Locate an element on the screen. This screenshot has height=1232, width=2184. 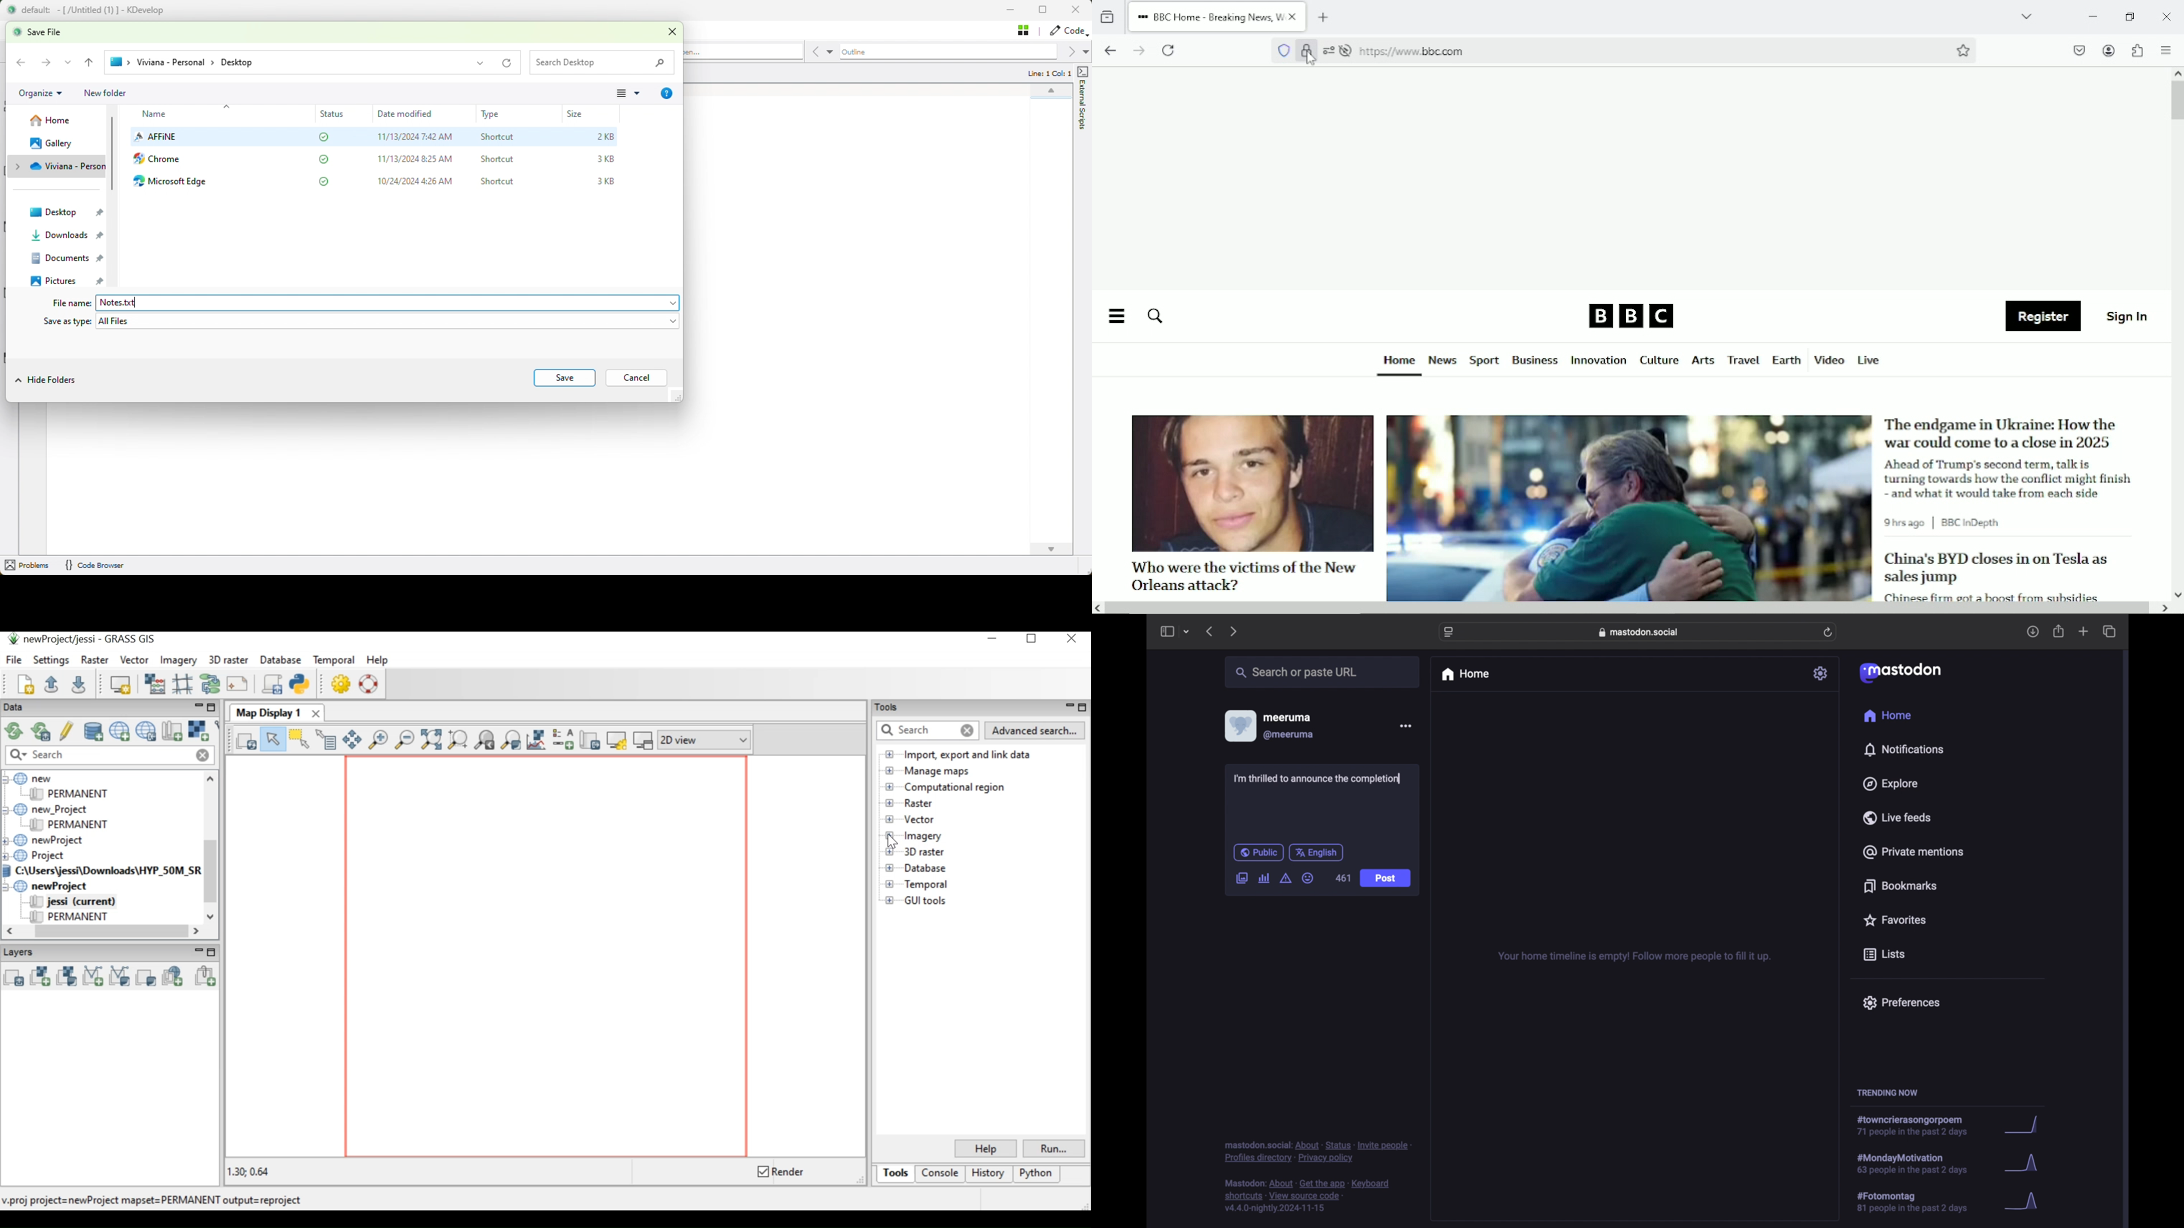
image is located at coordinates (1251, 483).